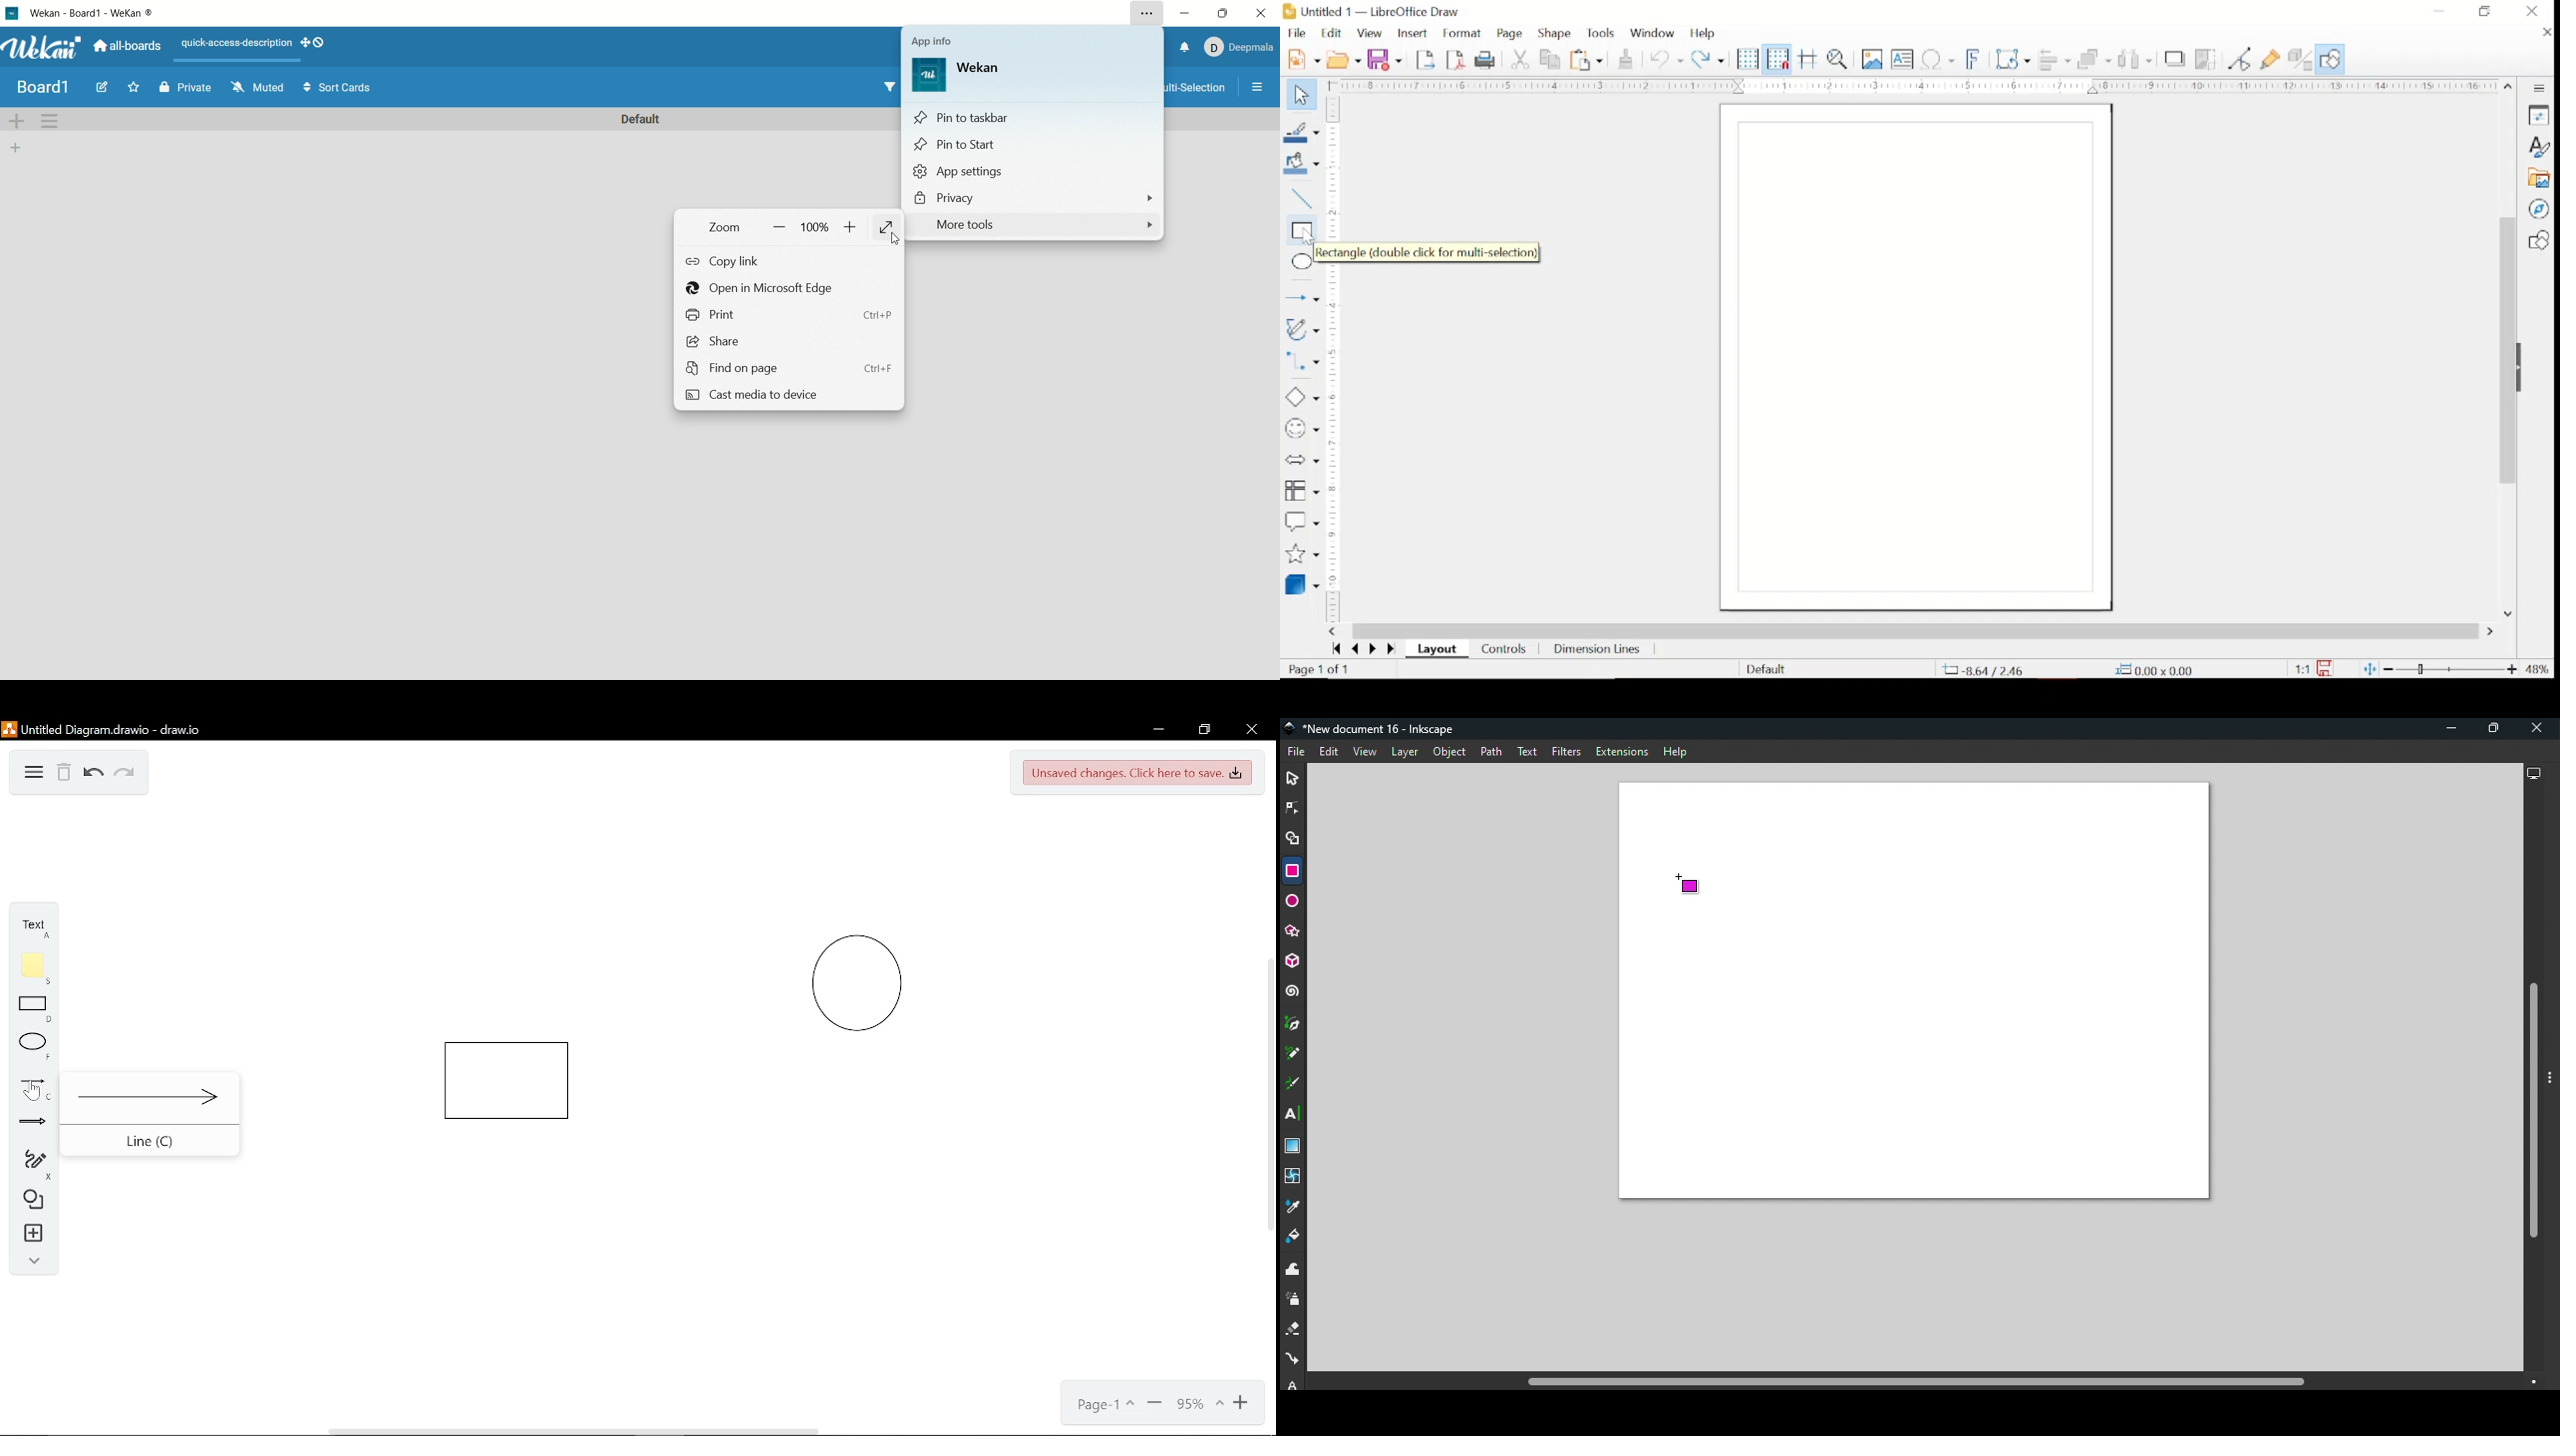 The width and height of the screenshot is (2576, 1456). Describe the element at coordinates (135, 86) in the screenshot. I see `favorite` at that location.